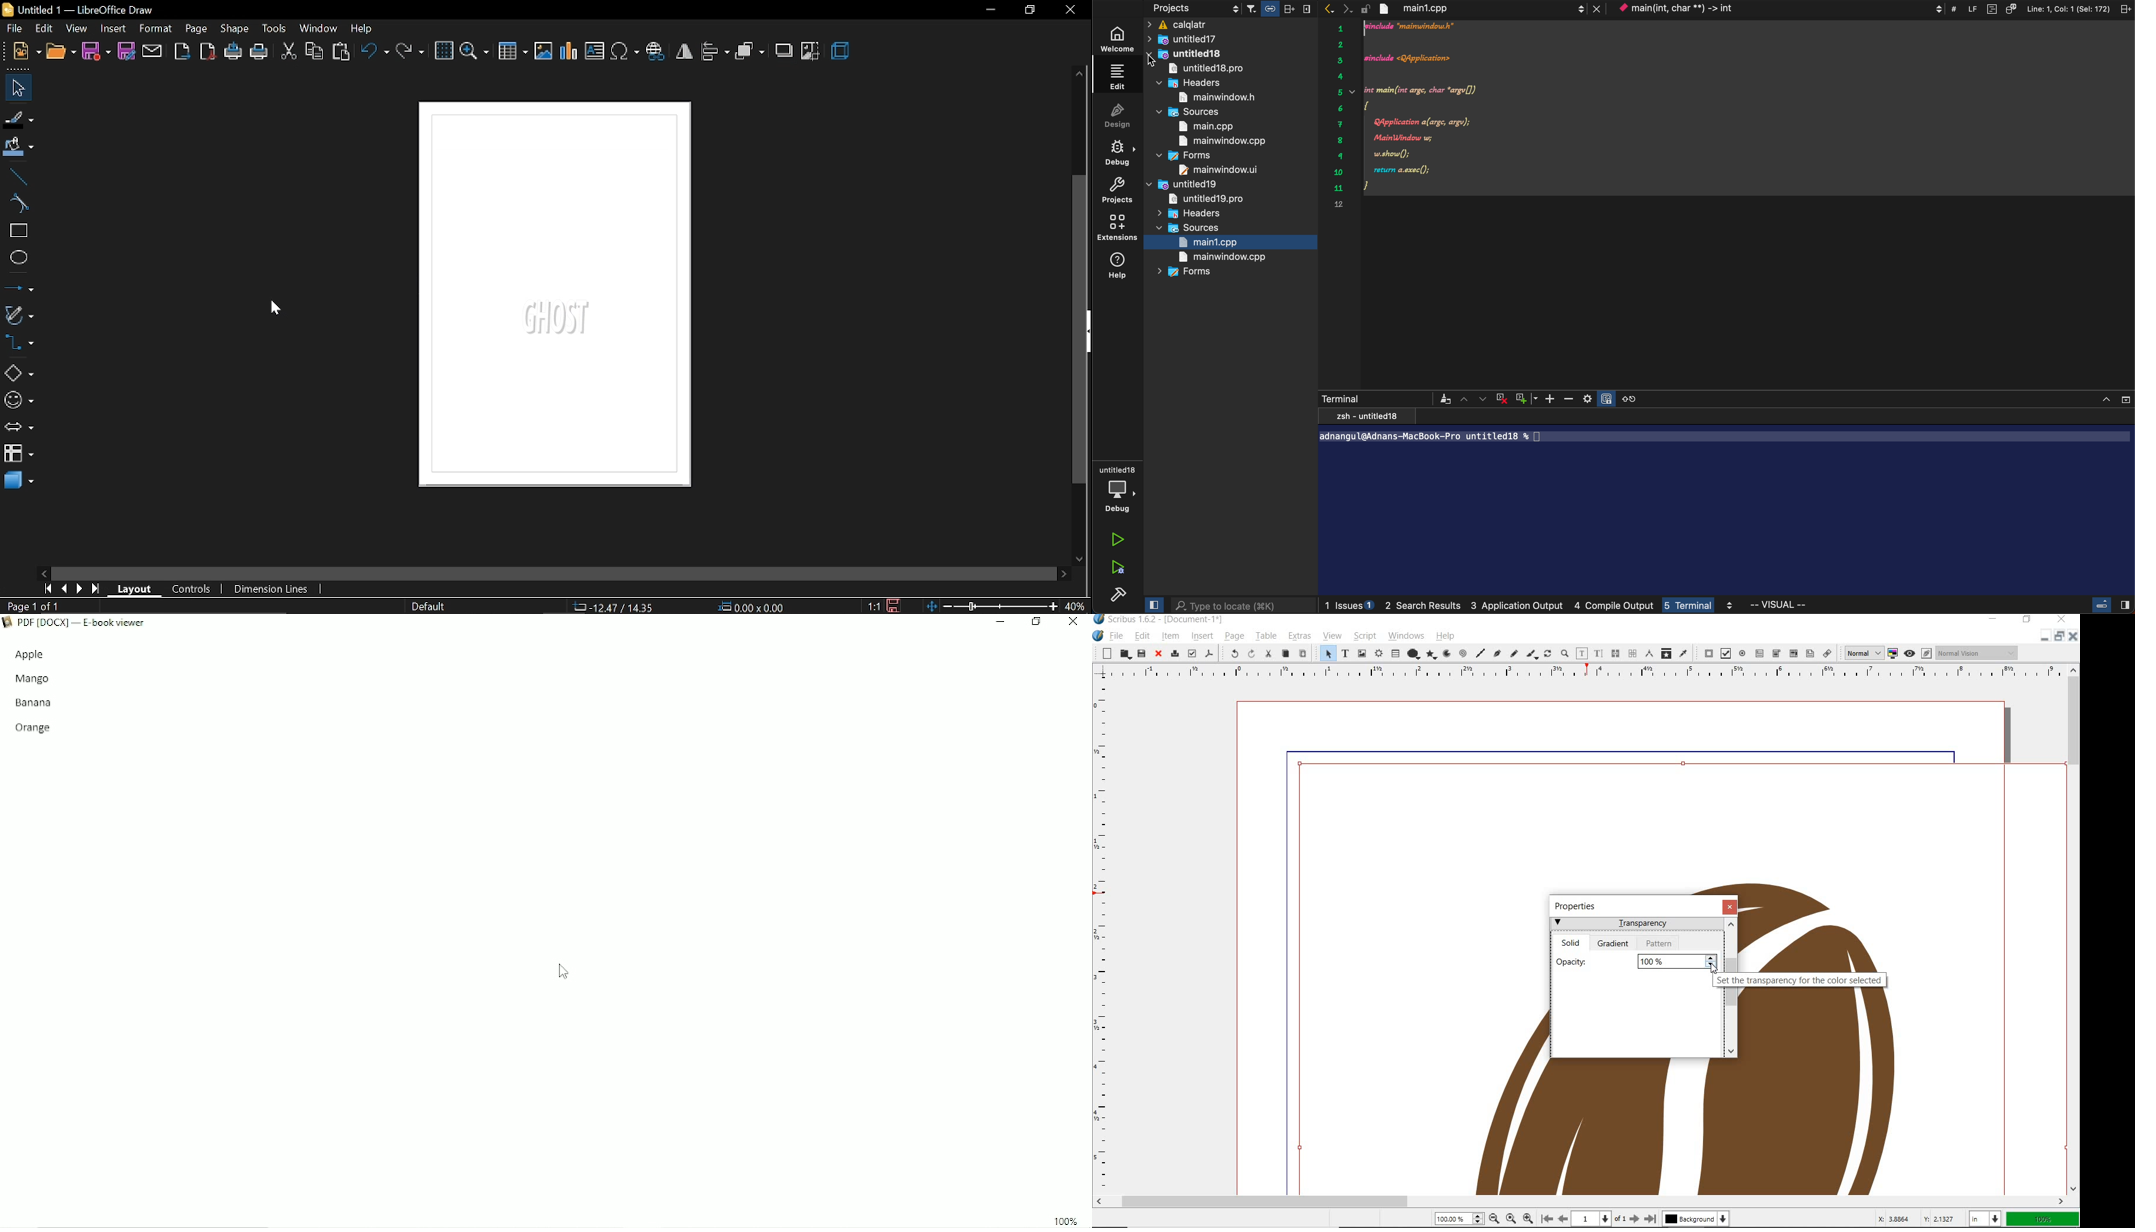  What do you see at coordinates (92, 11) in the screenshot?
I see `Il Untitled 1 — LibreOffice Draw` at bounding box center [92, 11].